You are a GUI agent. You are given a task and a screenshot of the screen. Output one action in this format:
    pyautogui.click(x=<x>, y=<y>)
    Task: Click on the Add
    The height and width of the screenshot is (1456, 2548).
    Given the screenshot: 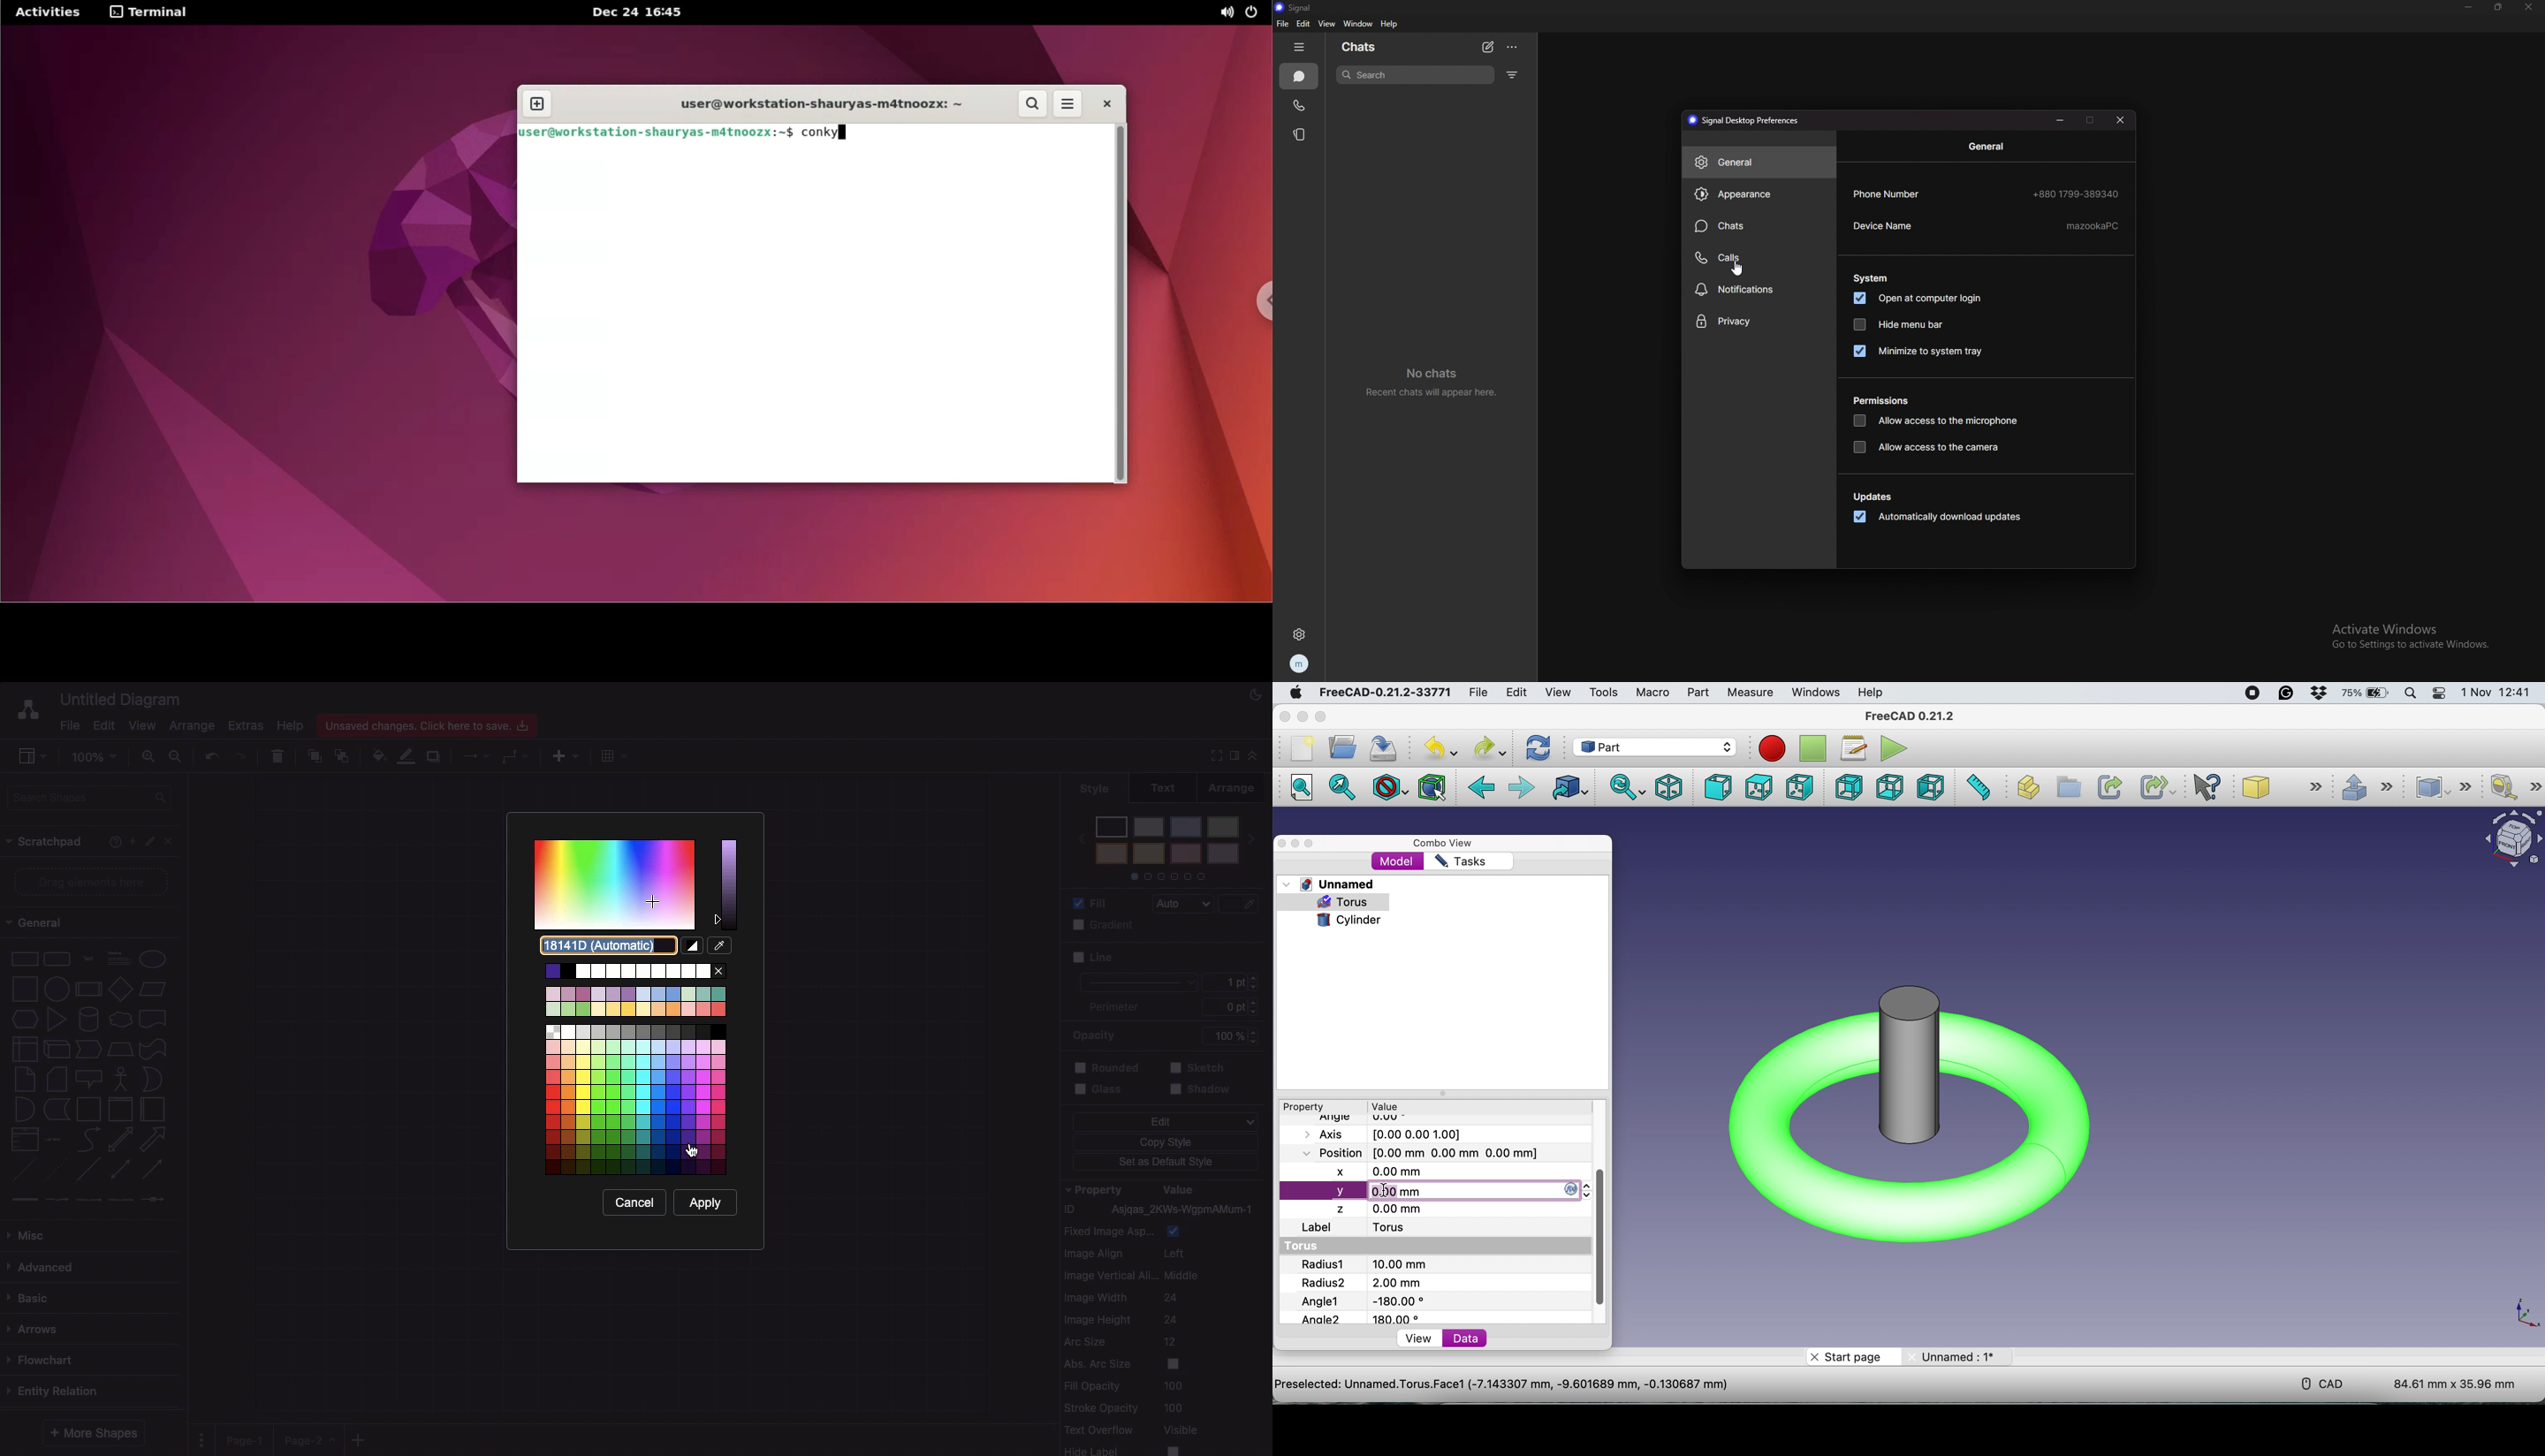 What is the action you would take?
    pyautogui.click(x=129, y=841)
    